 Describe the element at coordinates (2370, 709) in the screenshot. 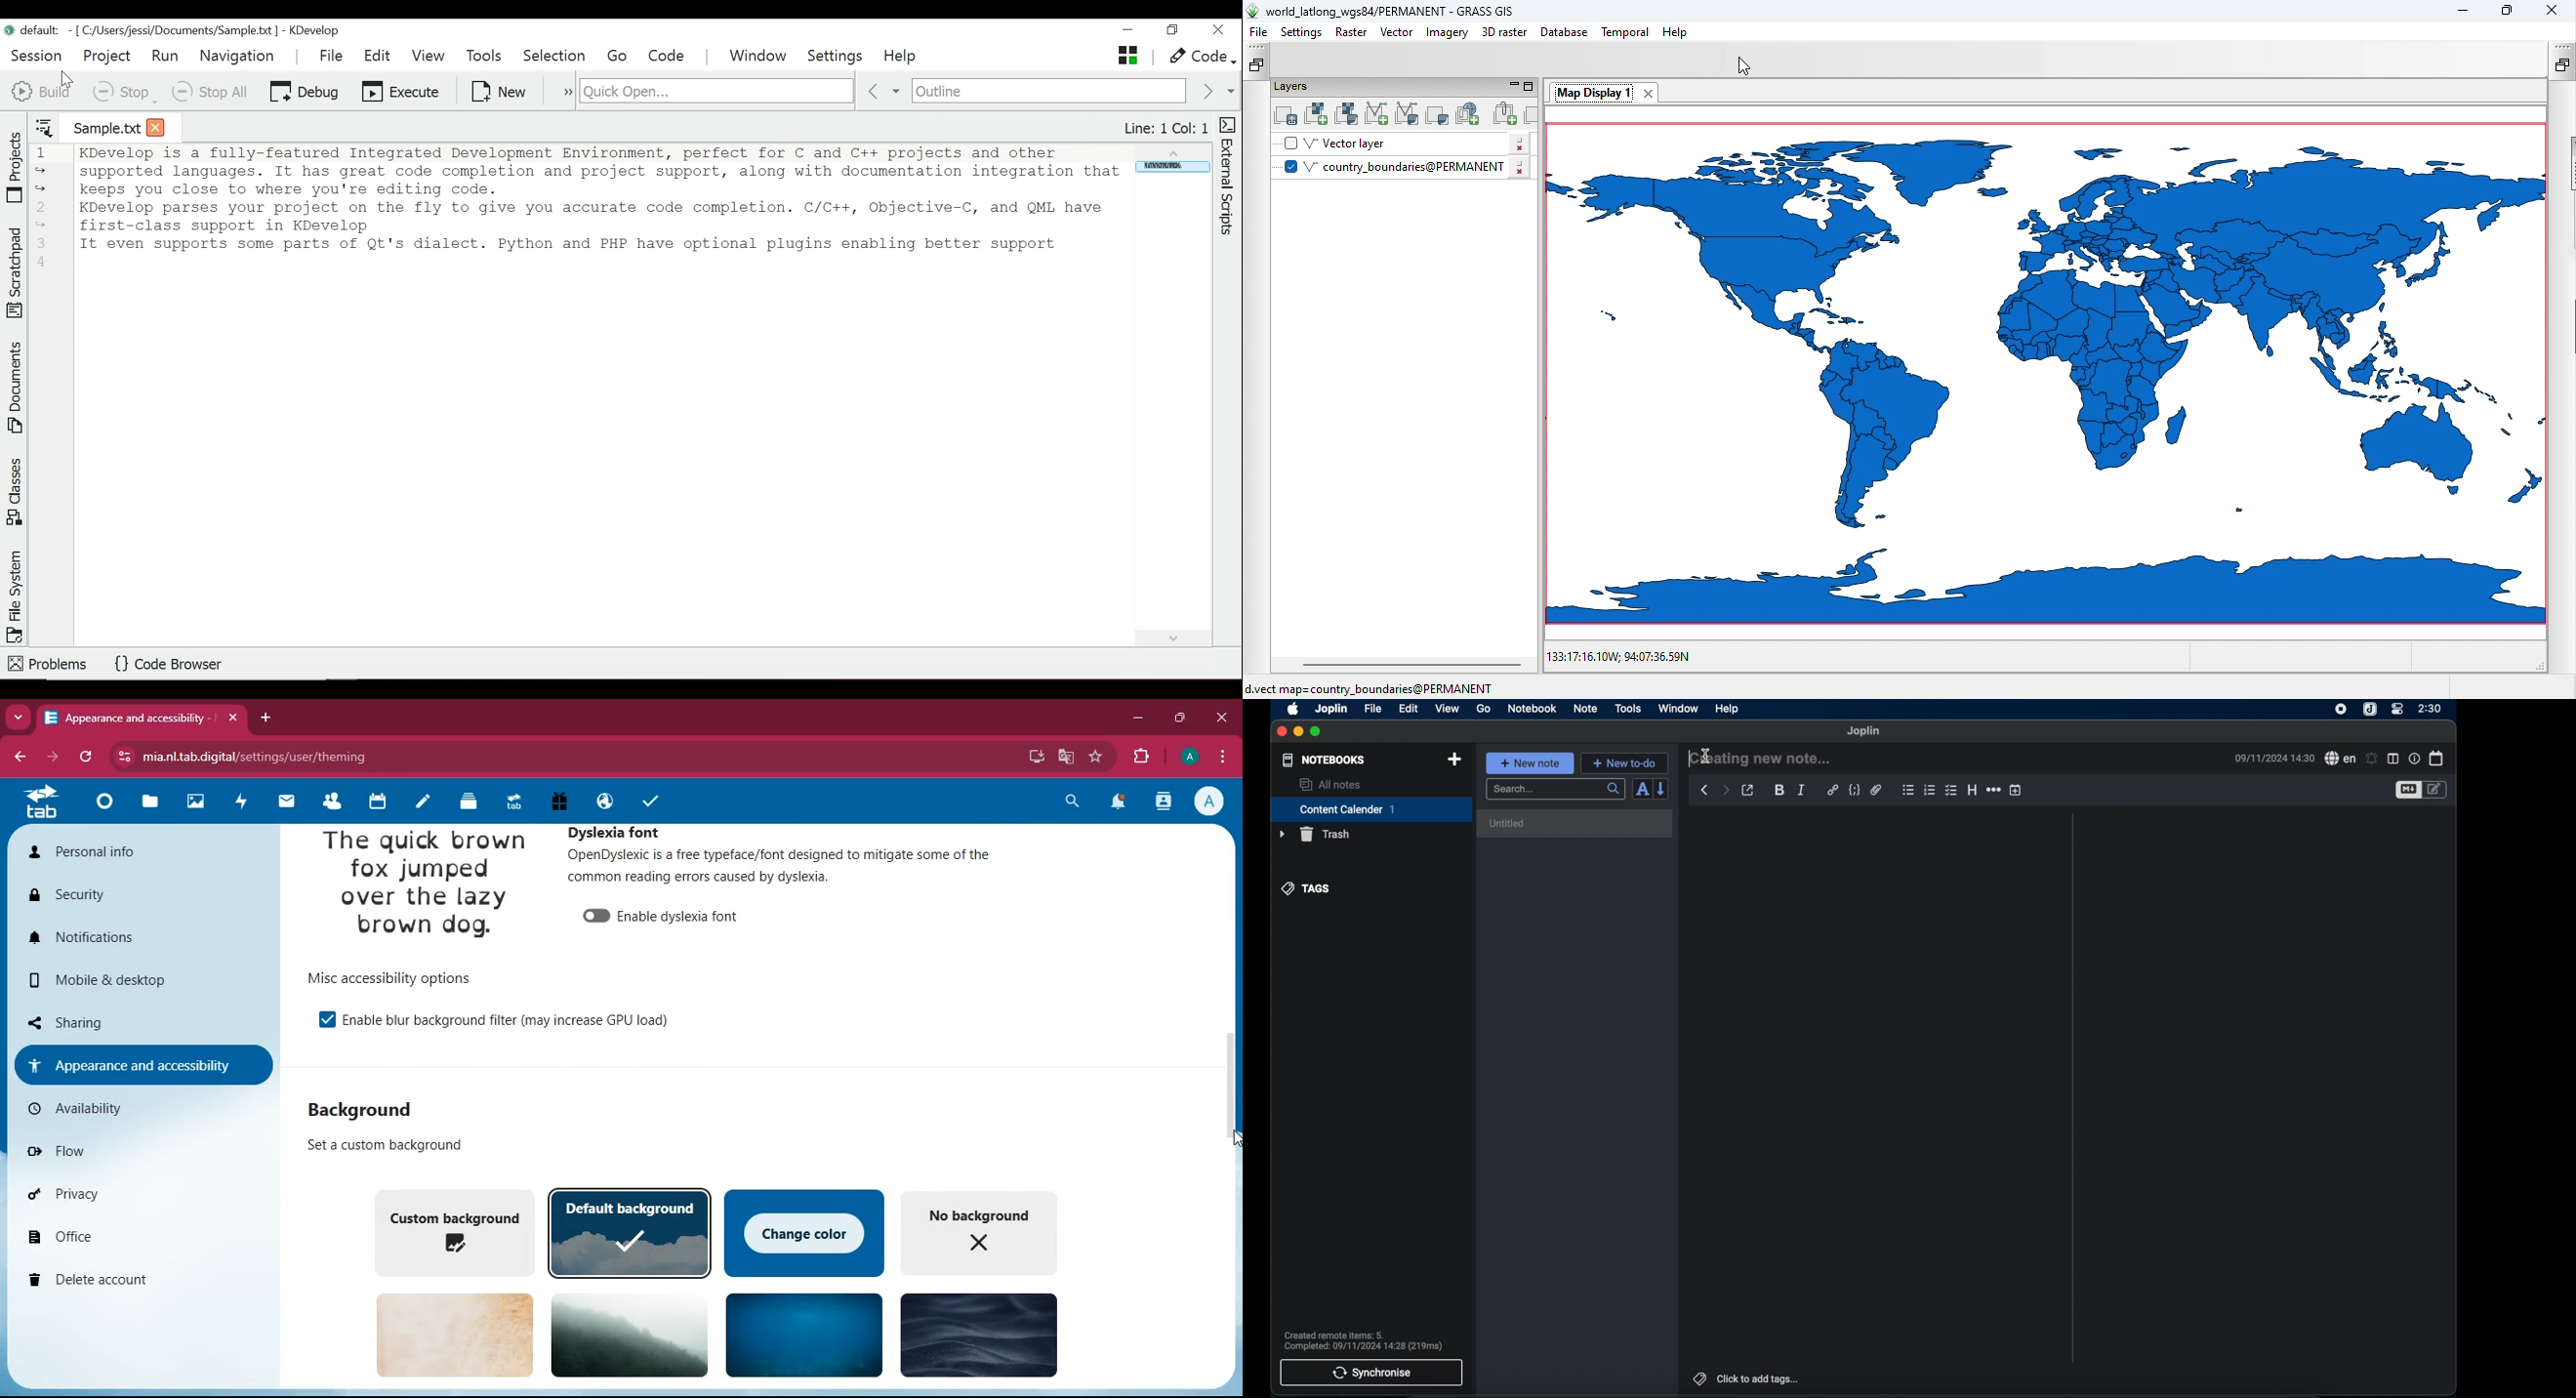

I see `joplin icon` at that location.